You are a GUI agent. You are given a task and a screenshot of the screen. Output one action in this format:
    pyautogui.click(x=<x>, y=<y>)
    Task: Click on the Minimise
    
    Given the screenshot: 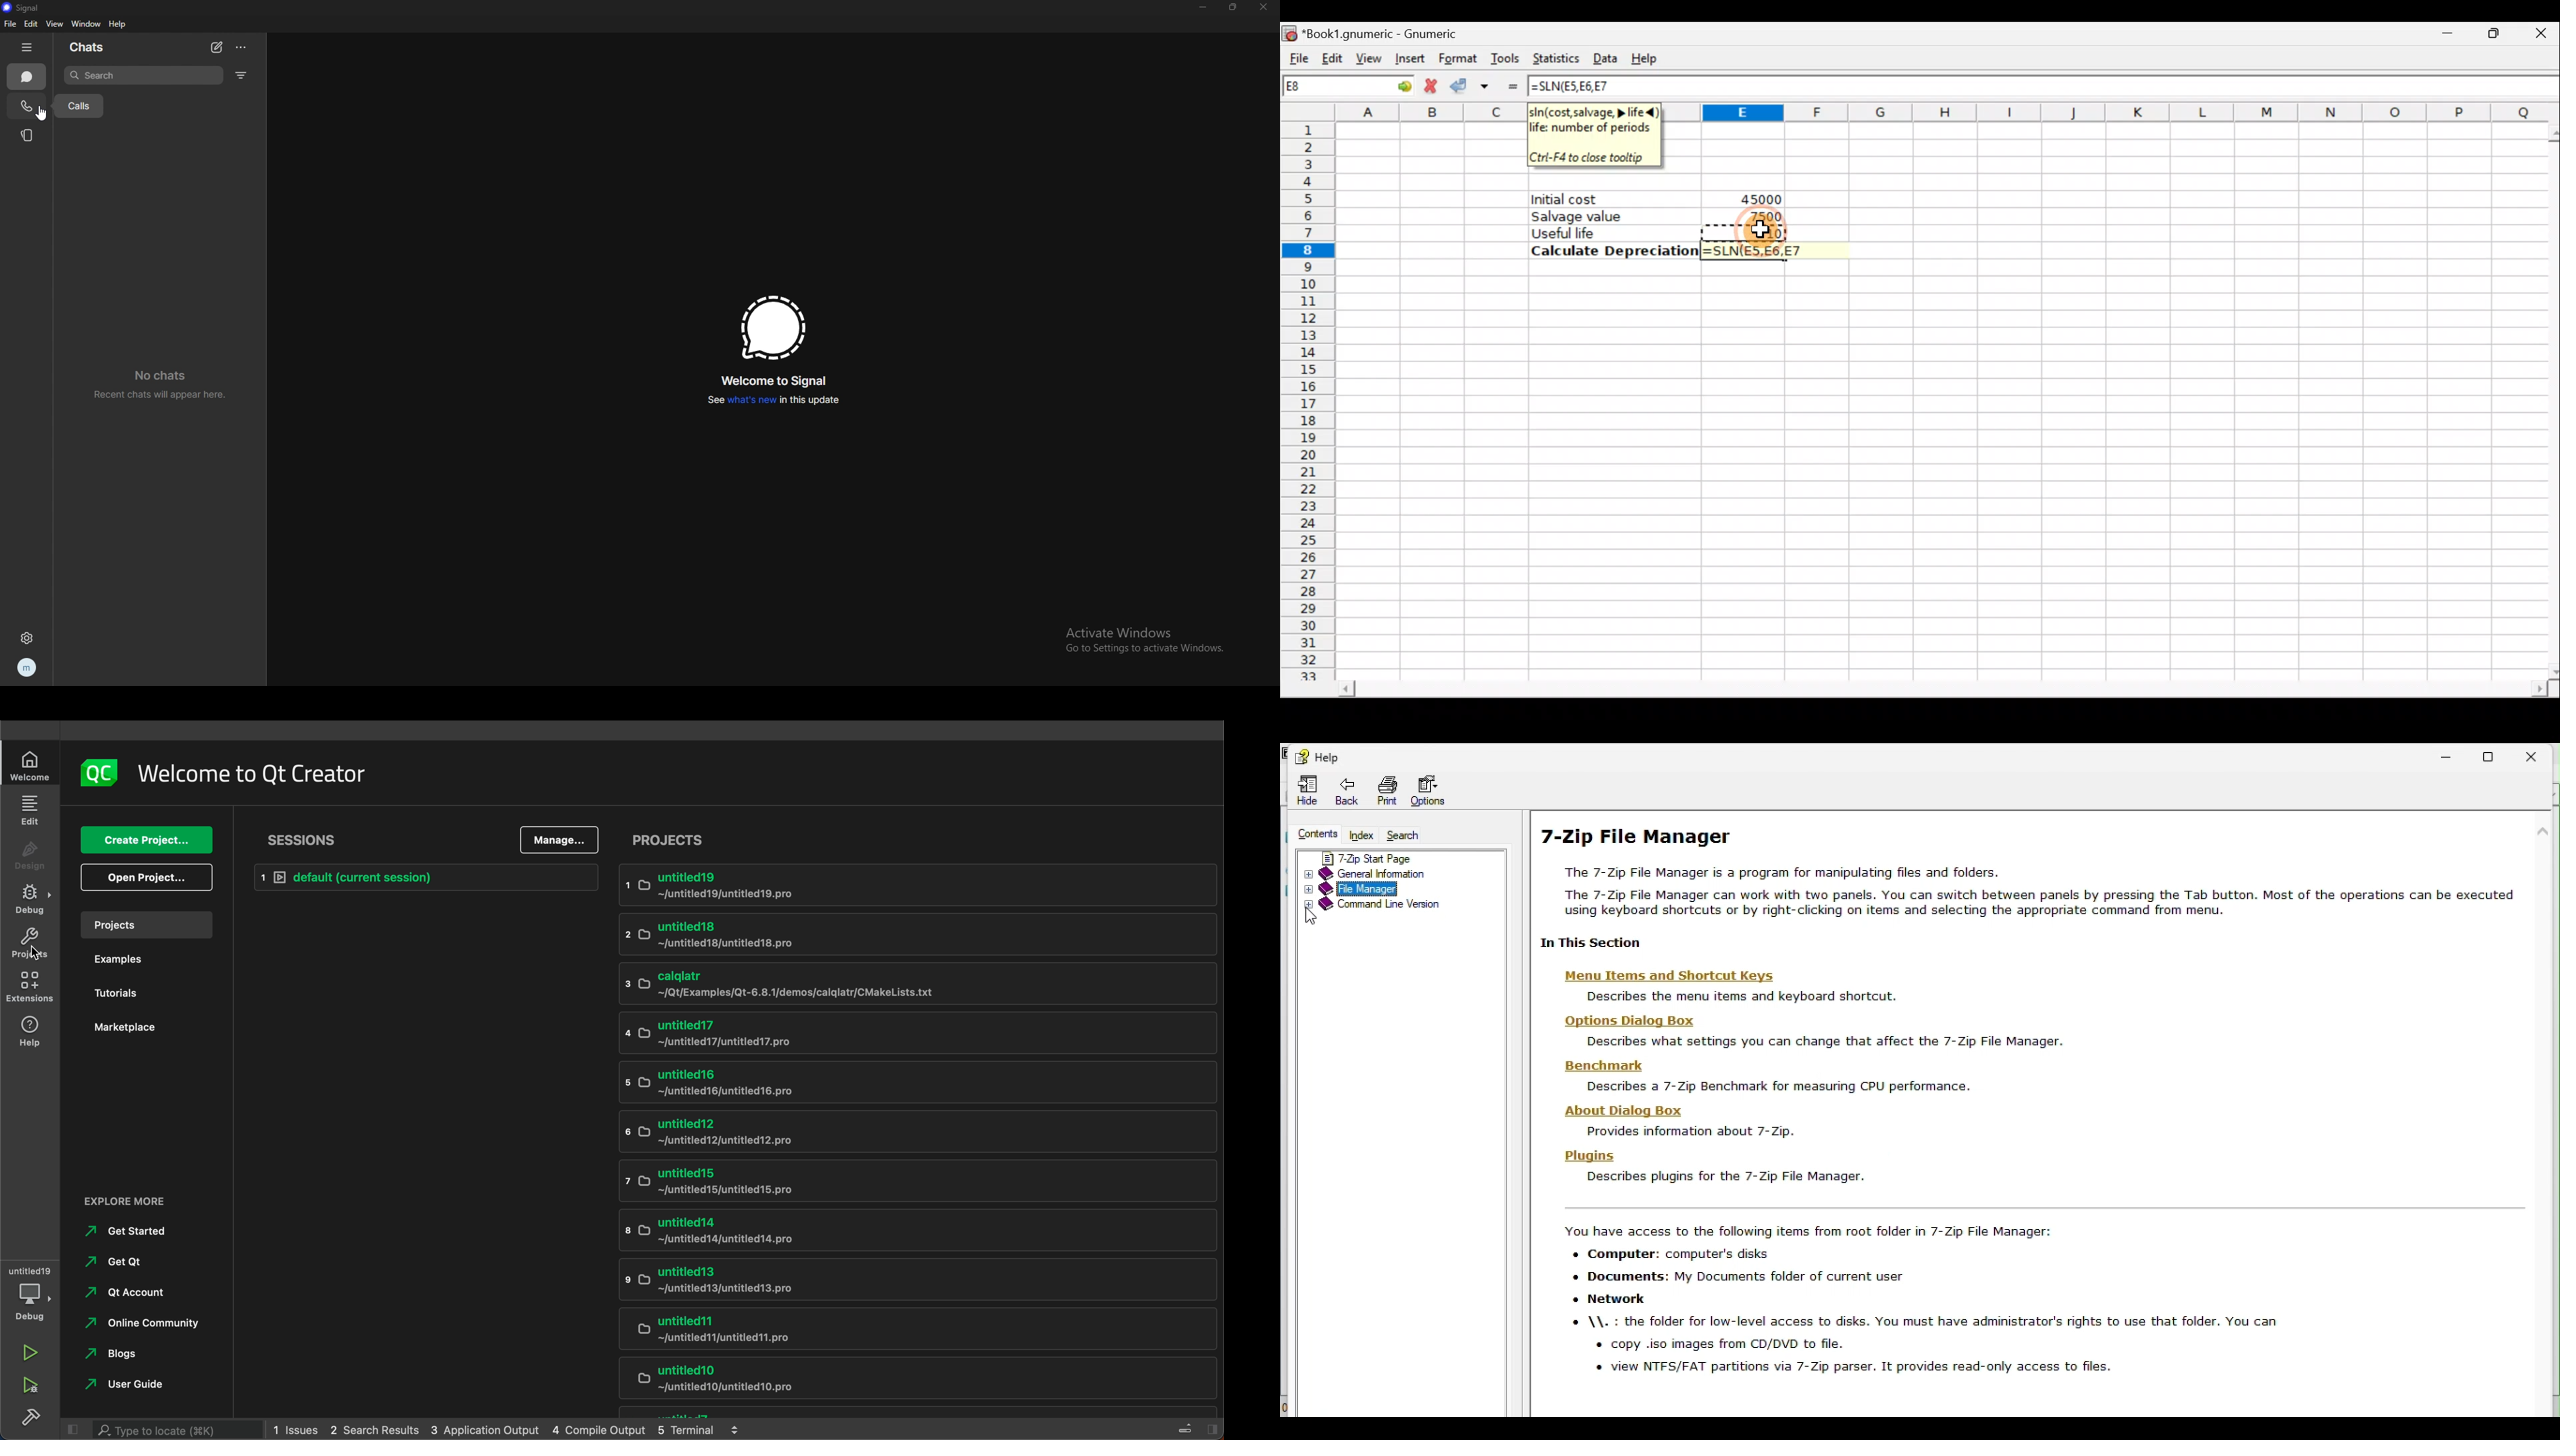 What is the action you would take?
    pyautogui.click(x=2448, y=757)
    